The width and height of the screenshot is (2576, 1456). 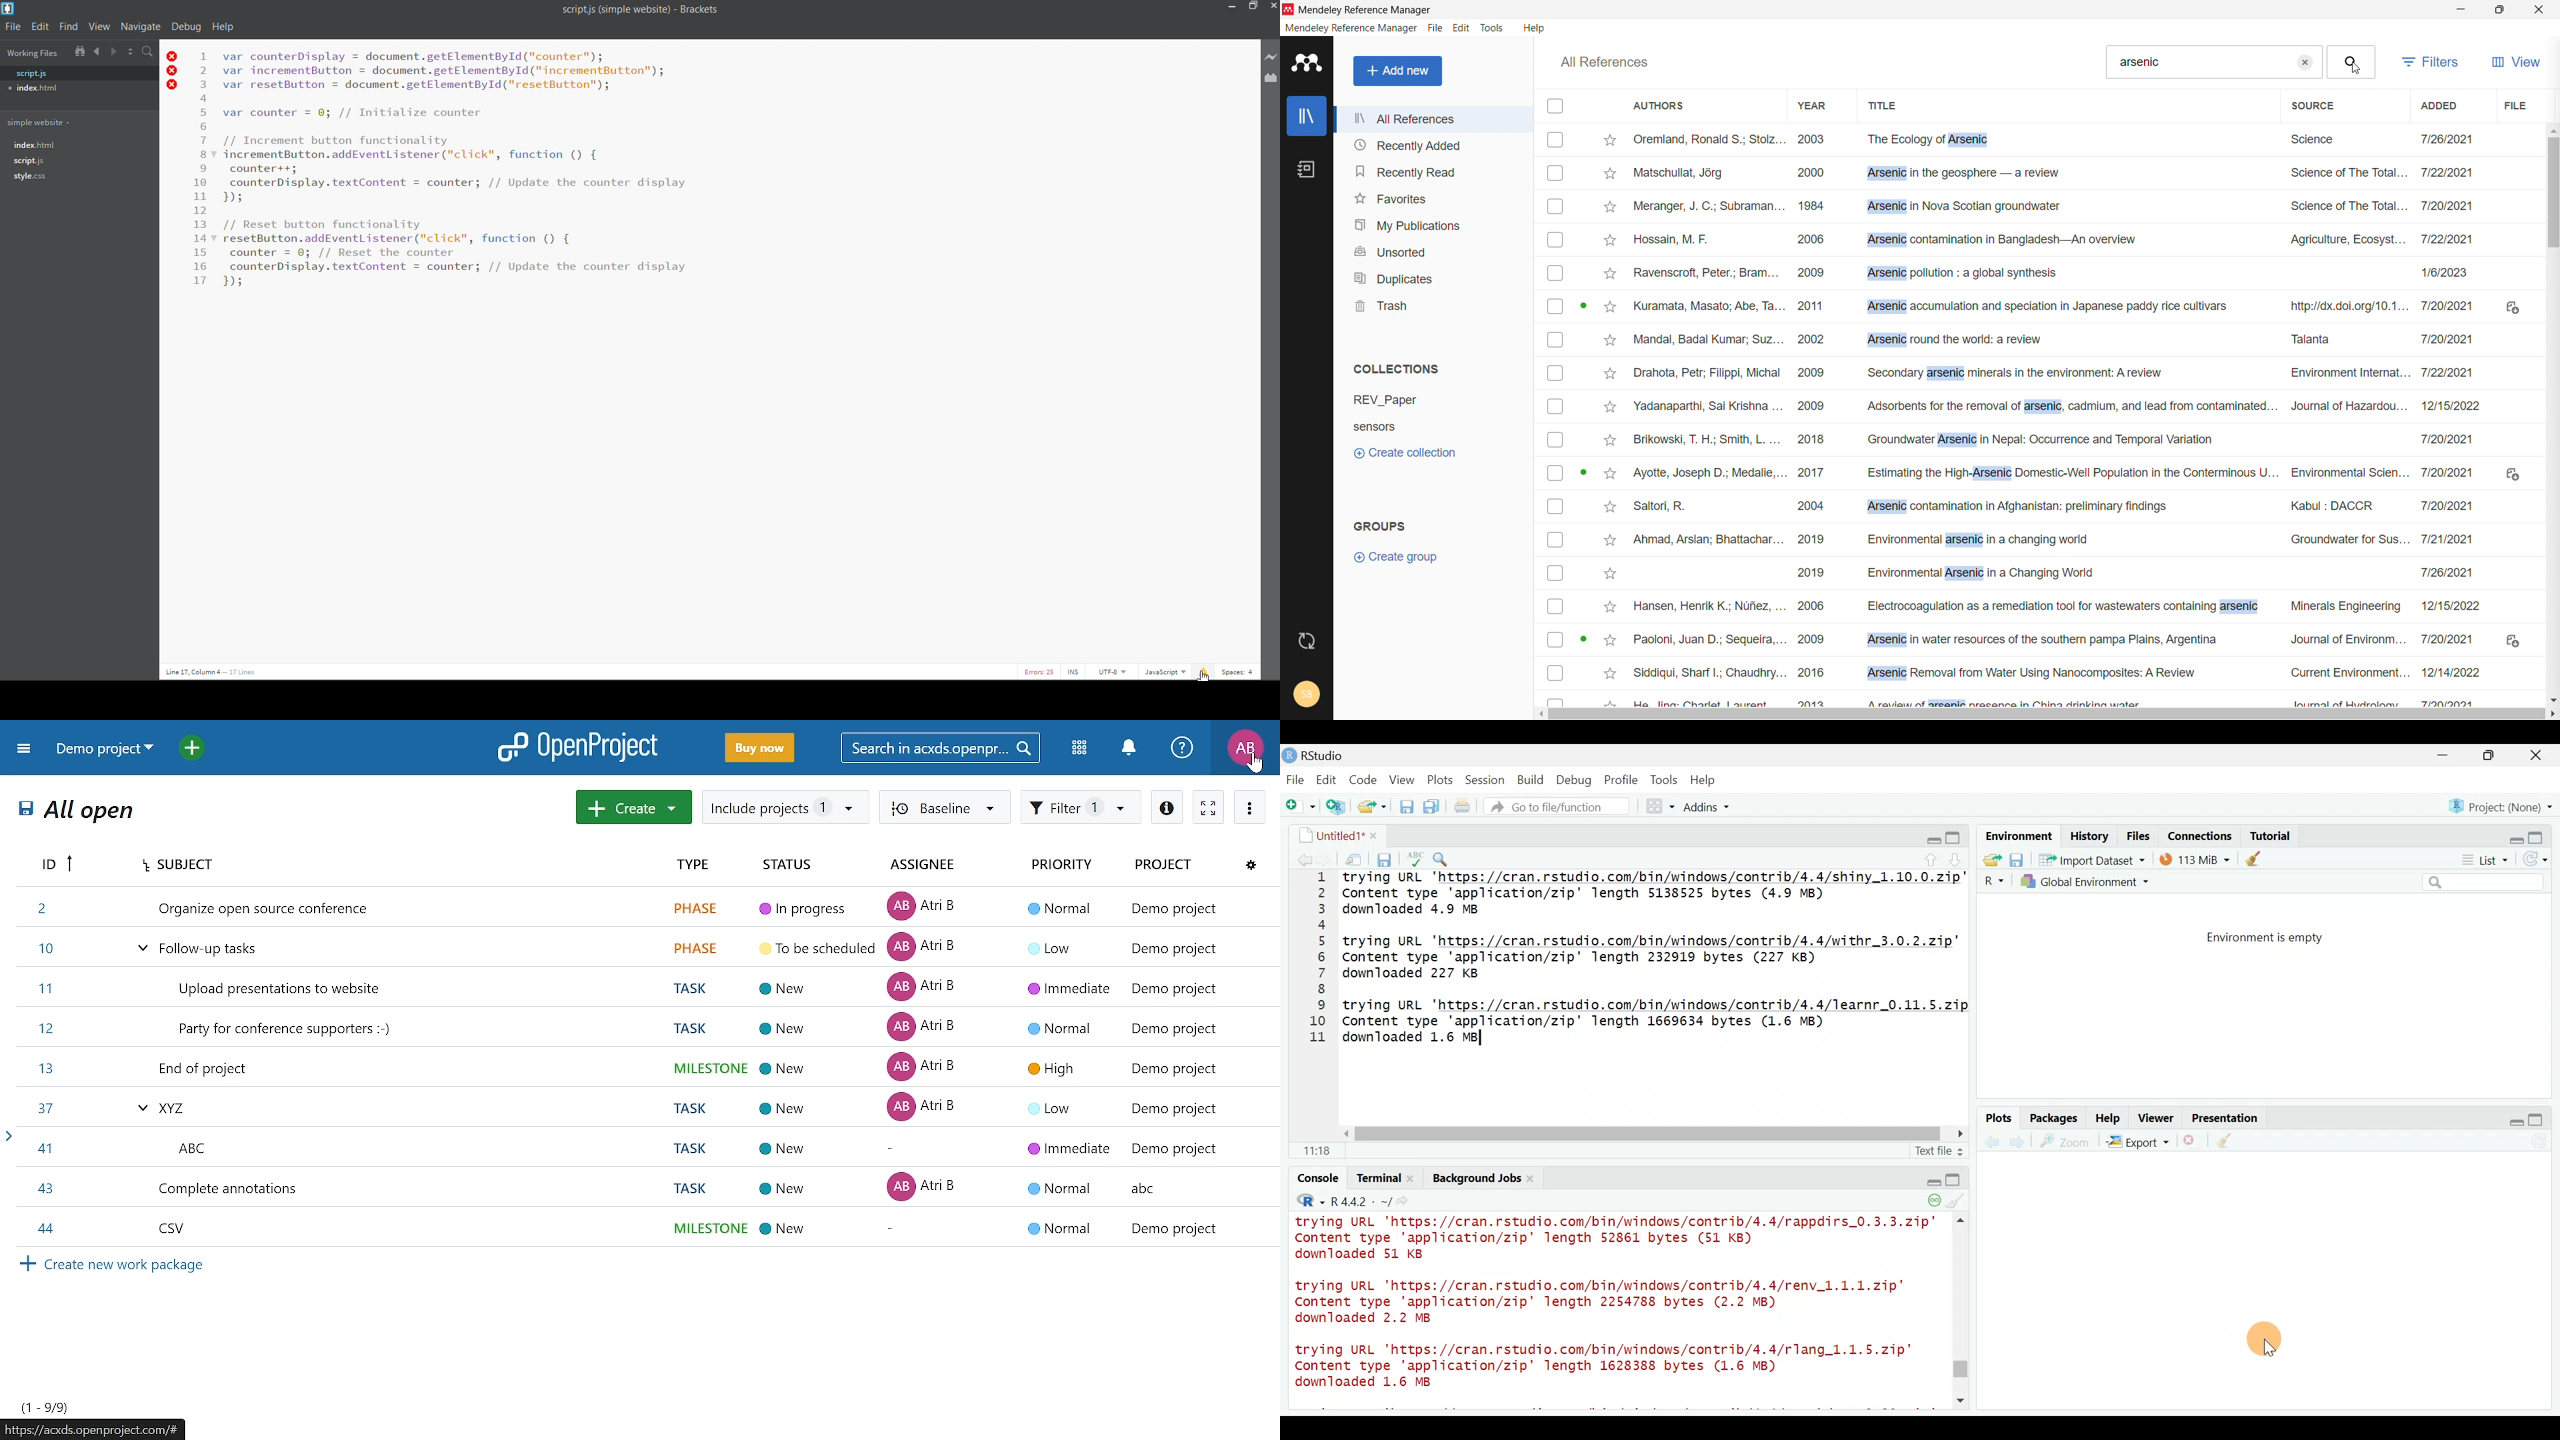 I want to click on save current document, so click(x=1387, y=858).